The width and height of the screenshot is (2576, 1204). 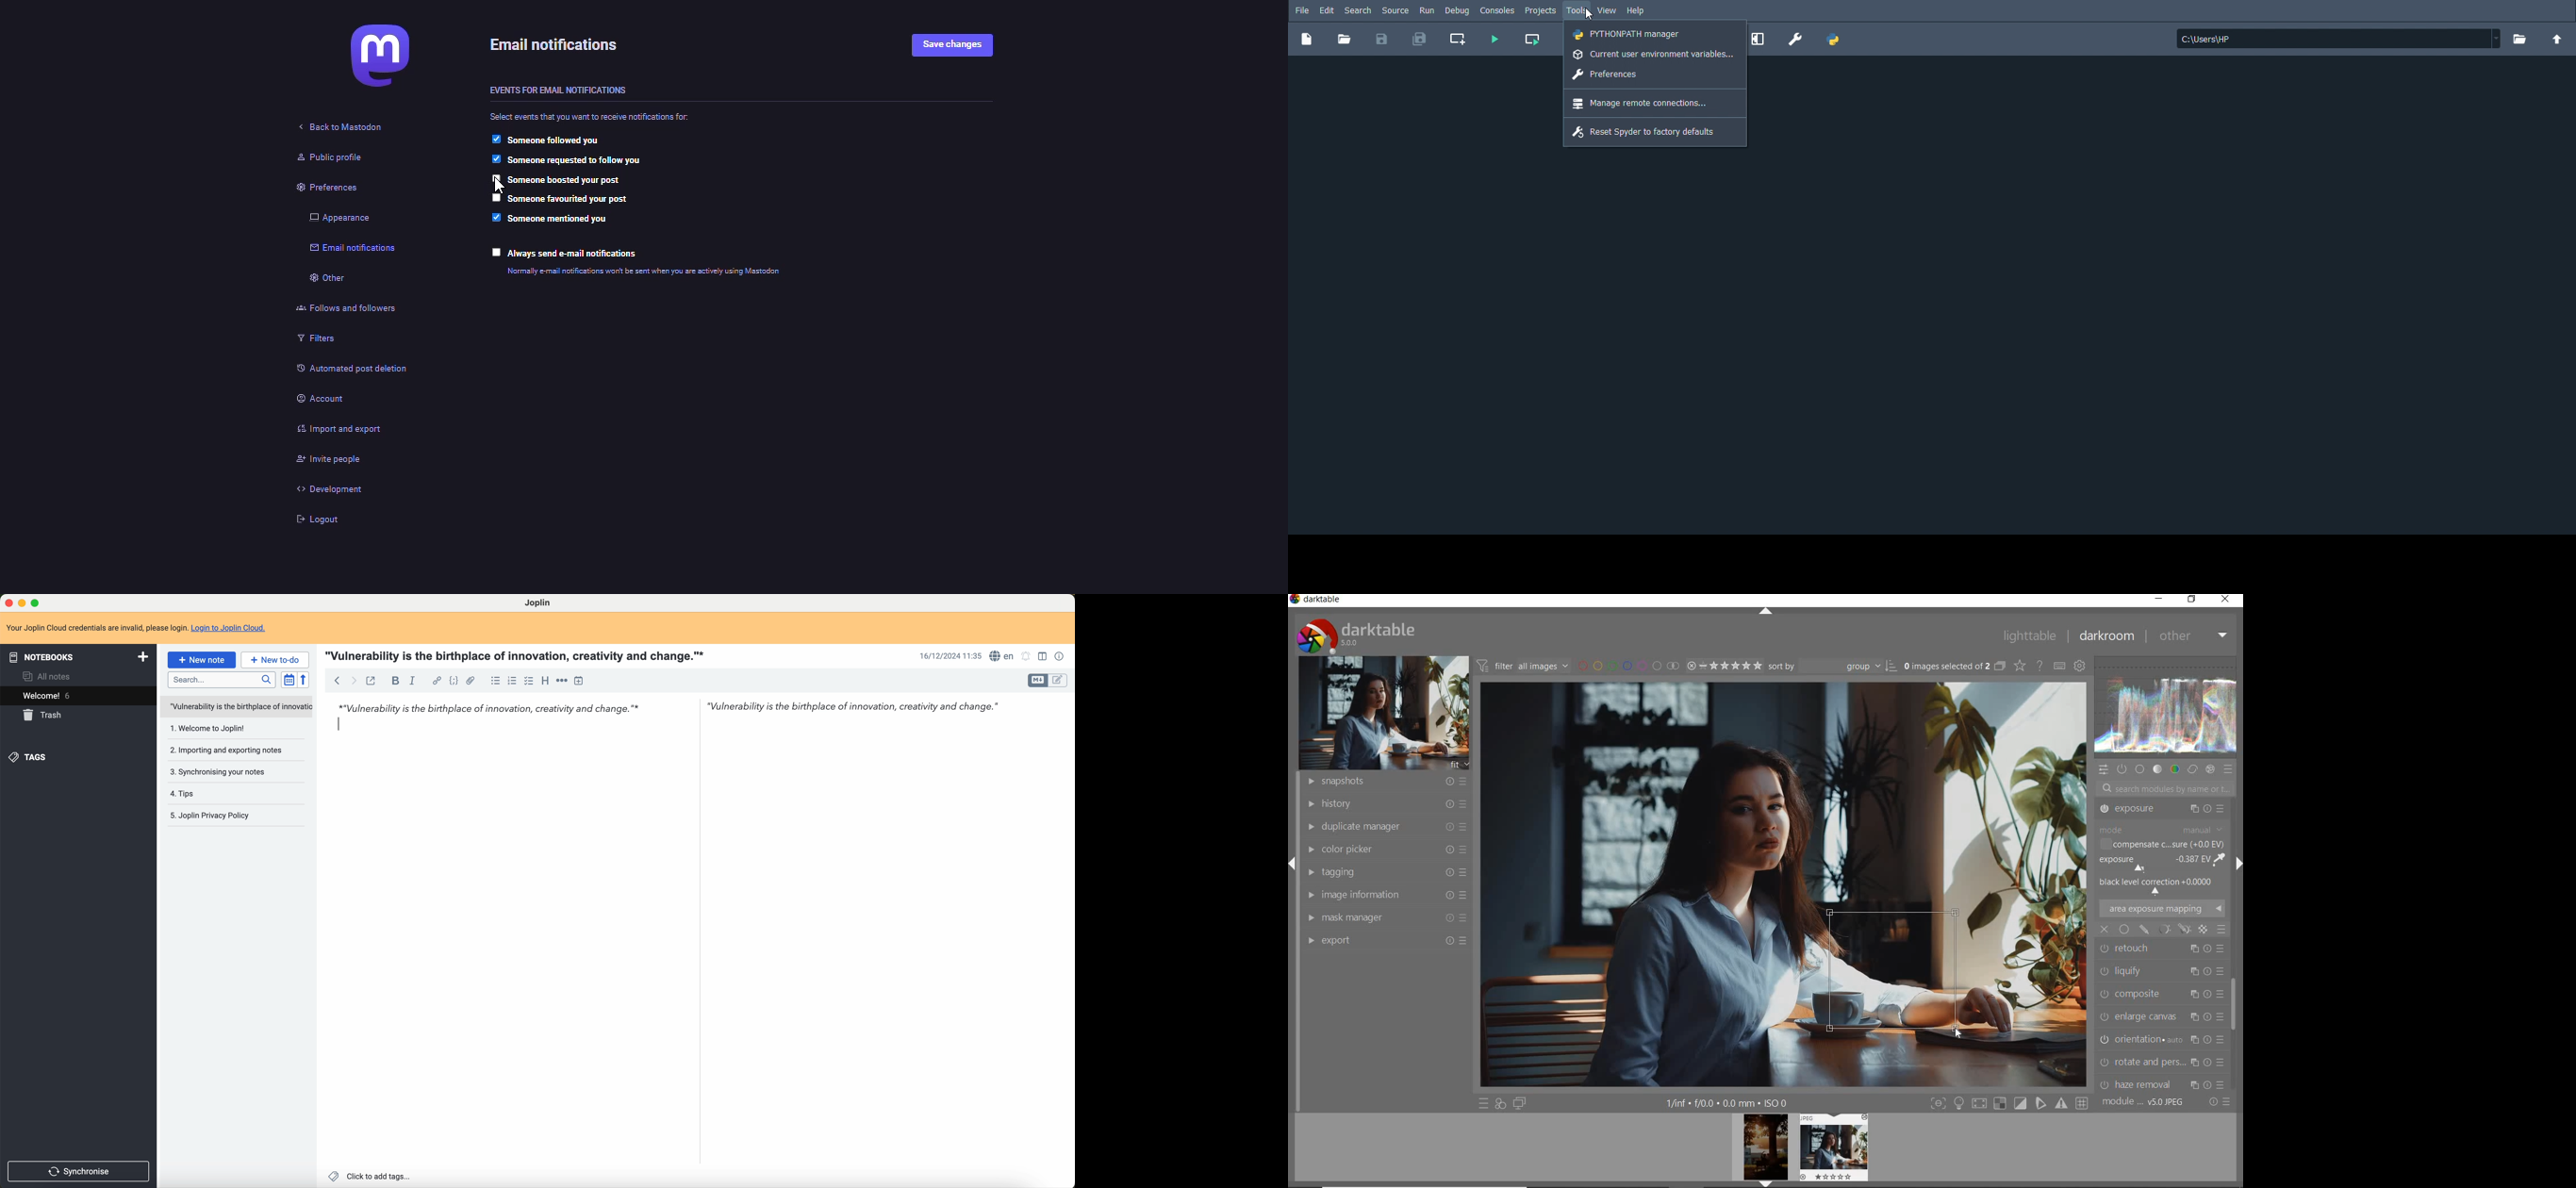 I want to click on account, so click(x=317, y=399).